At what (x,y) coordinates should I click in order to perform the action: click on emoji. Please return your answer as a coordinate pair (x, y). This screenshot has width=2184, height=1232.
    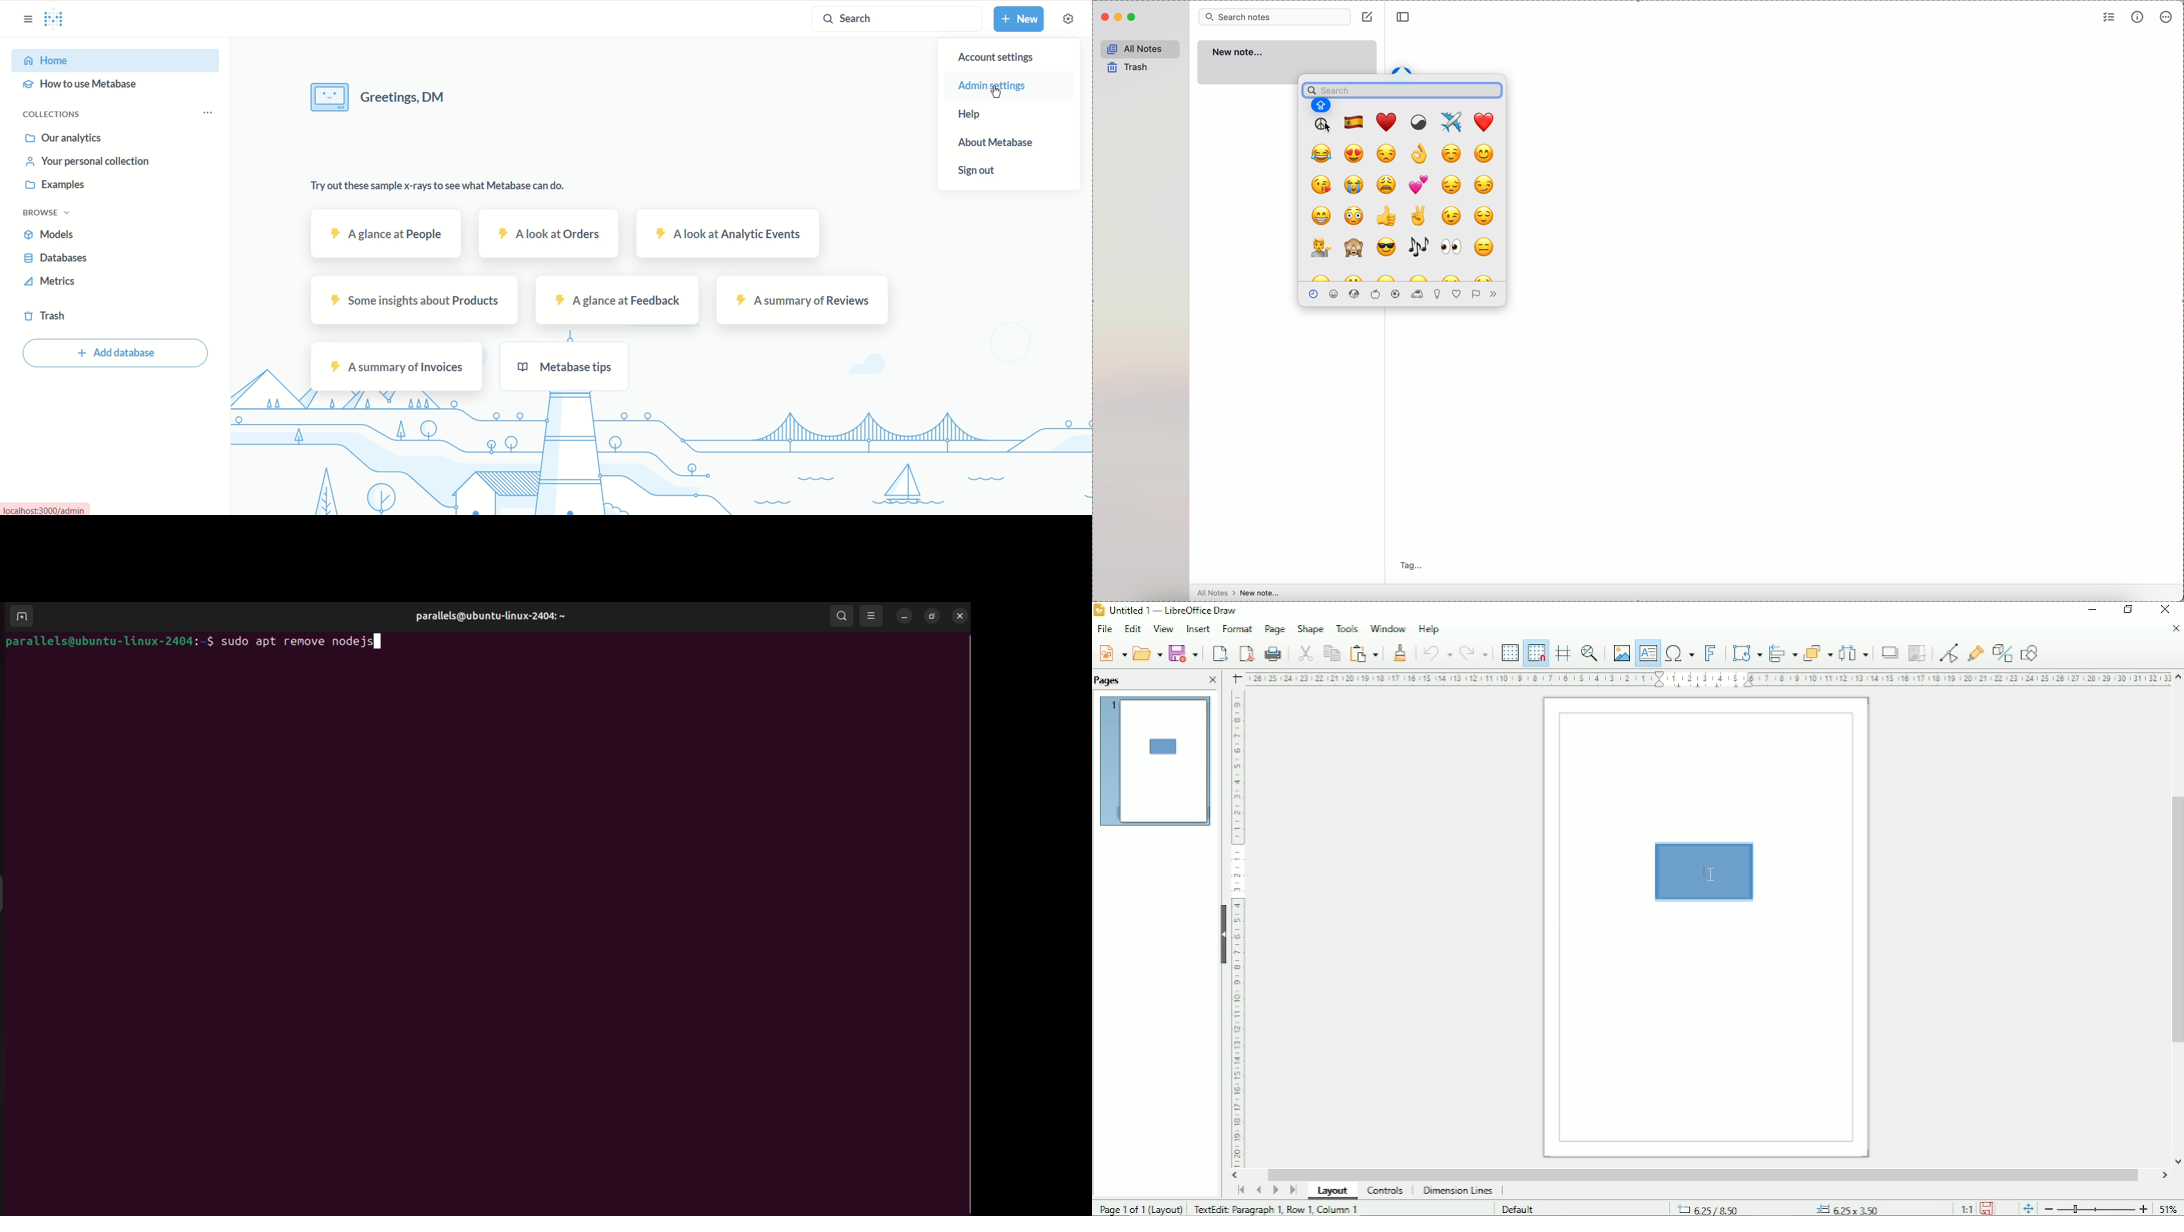
    Looking at the image, I should click on (1454, 121).